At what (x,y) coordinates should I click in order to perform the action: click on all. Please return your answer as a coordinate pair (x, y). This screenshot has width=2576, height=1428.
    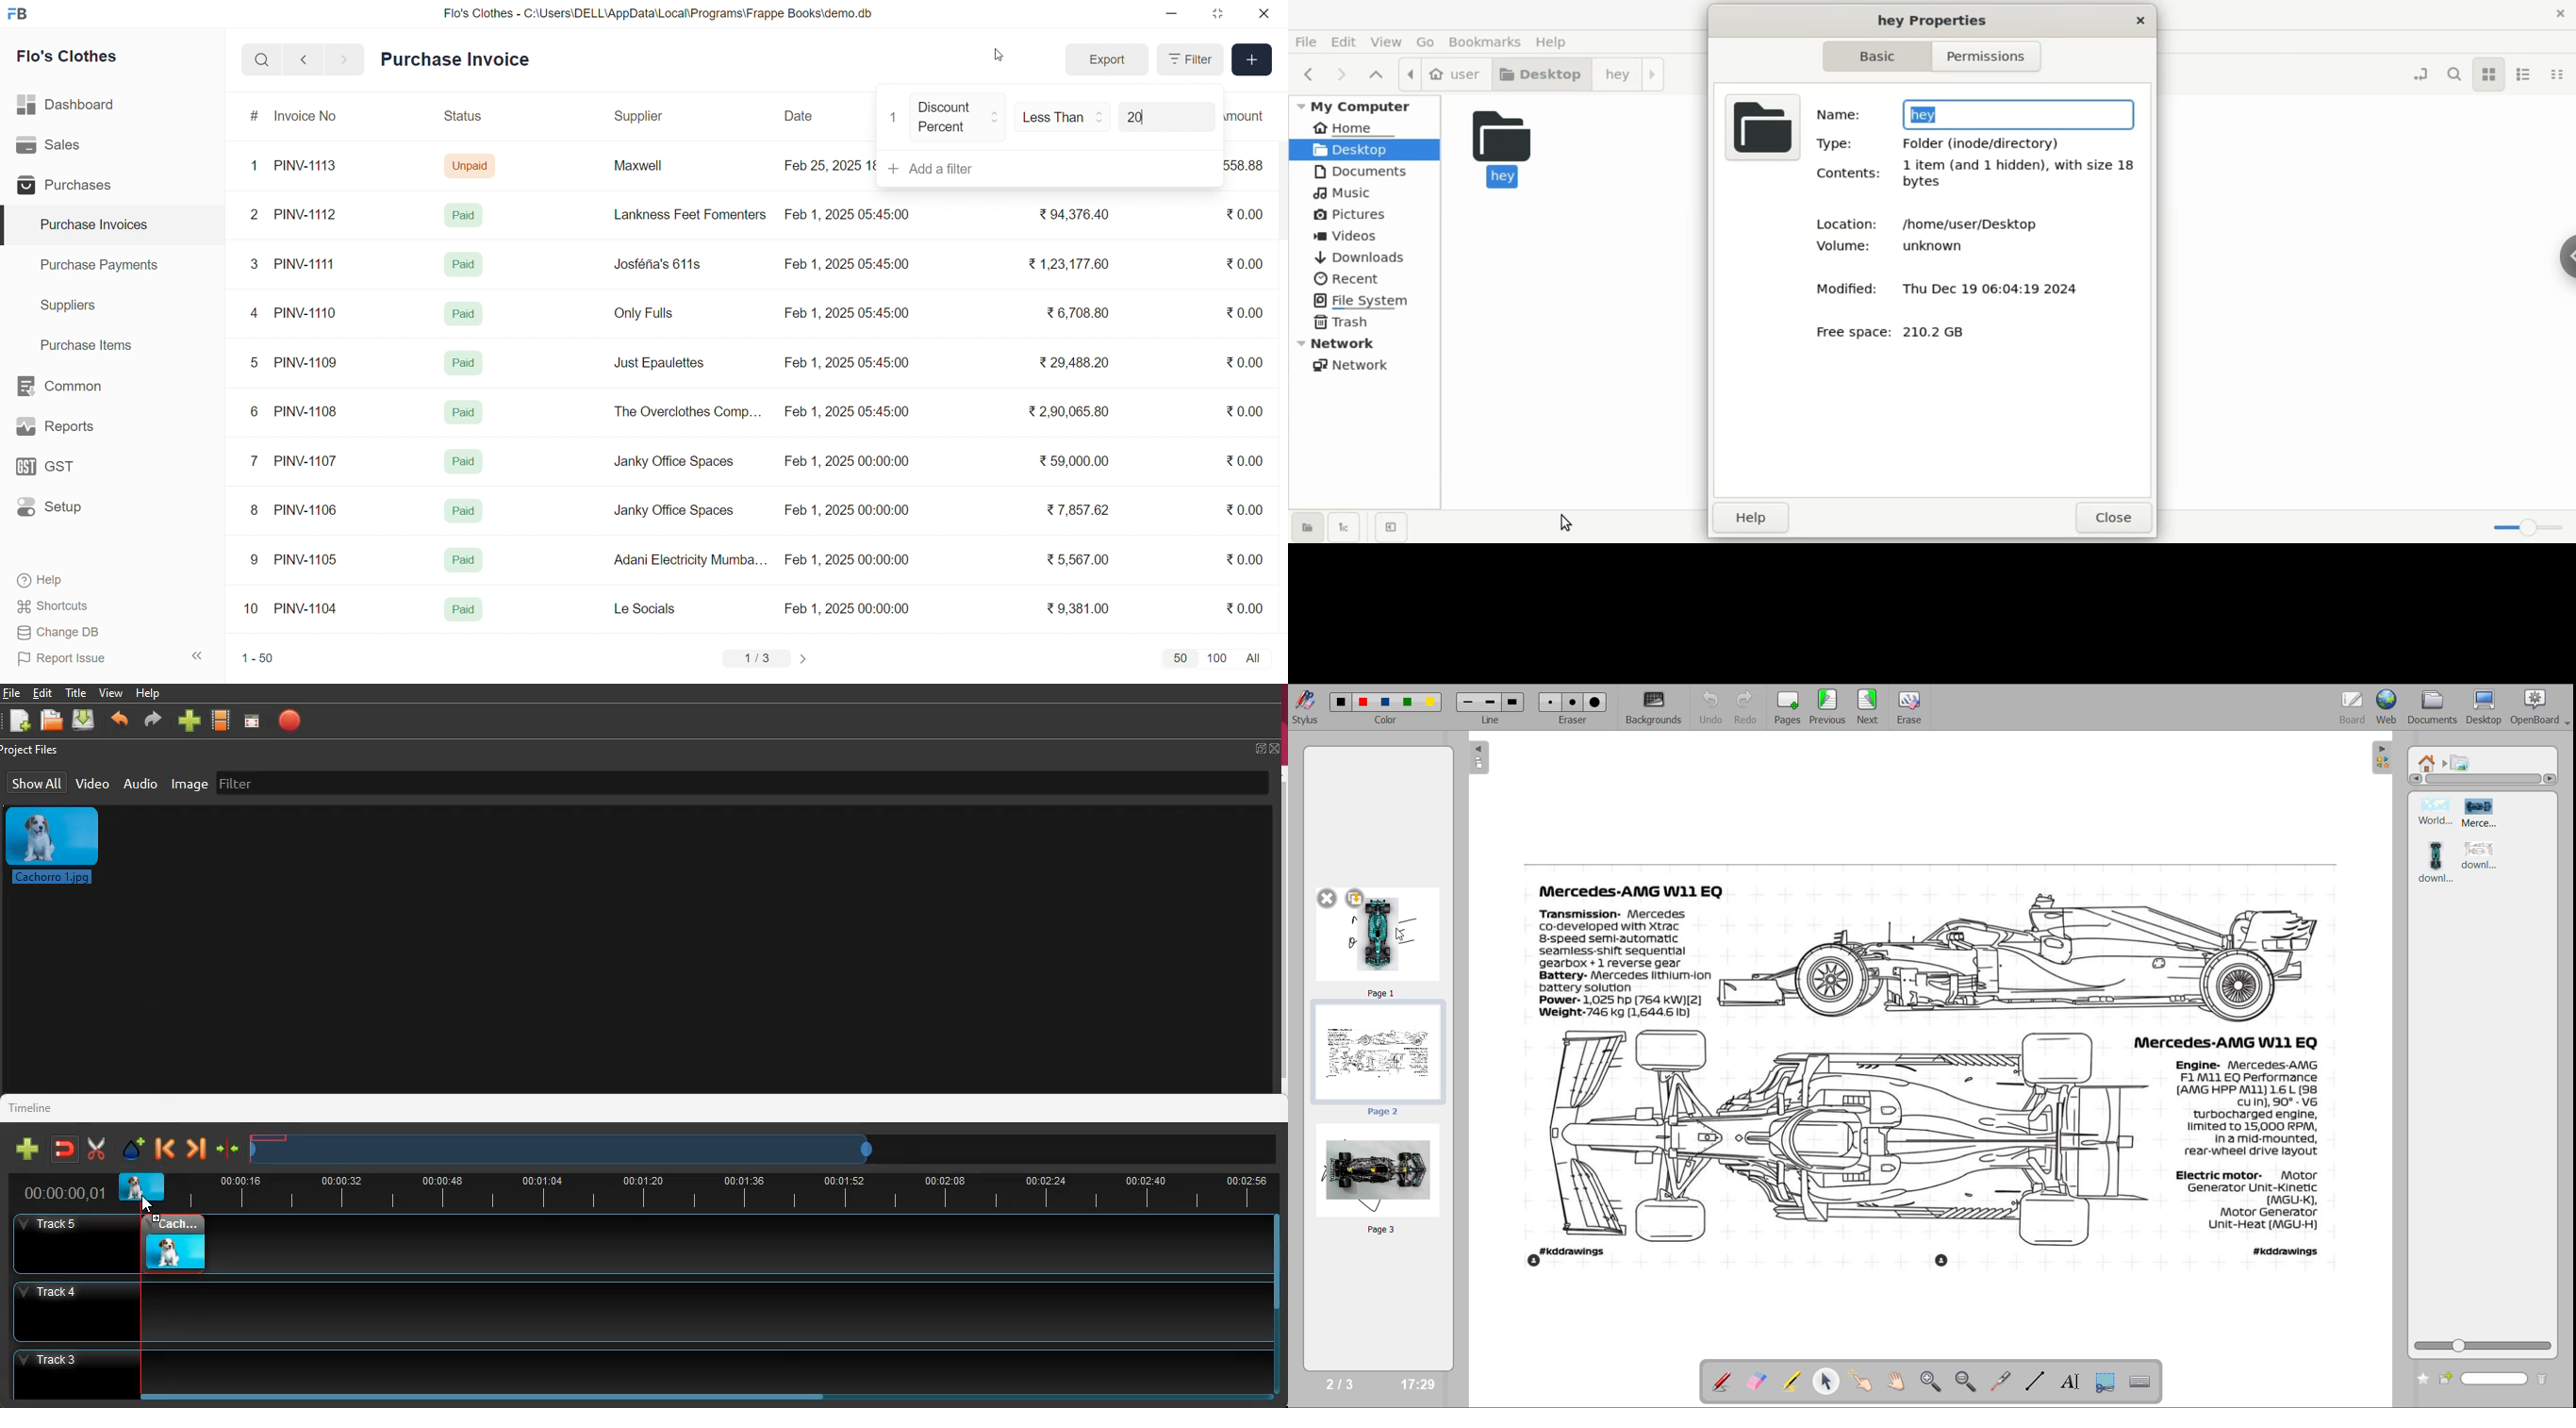
    Looking at the image, I should click on (1256, 658).